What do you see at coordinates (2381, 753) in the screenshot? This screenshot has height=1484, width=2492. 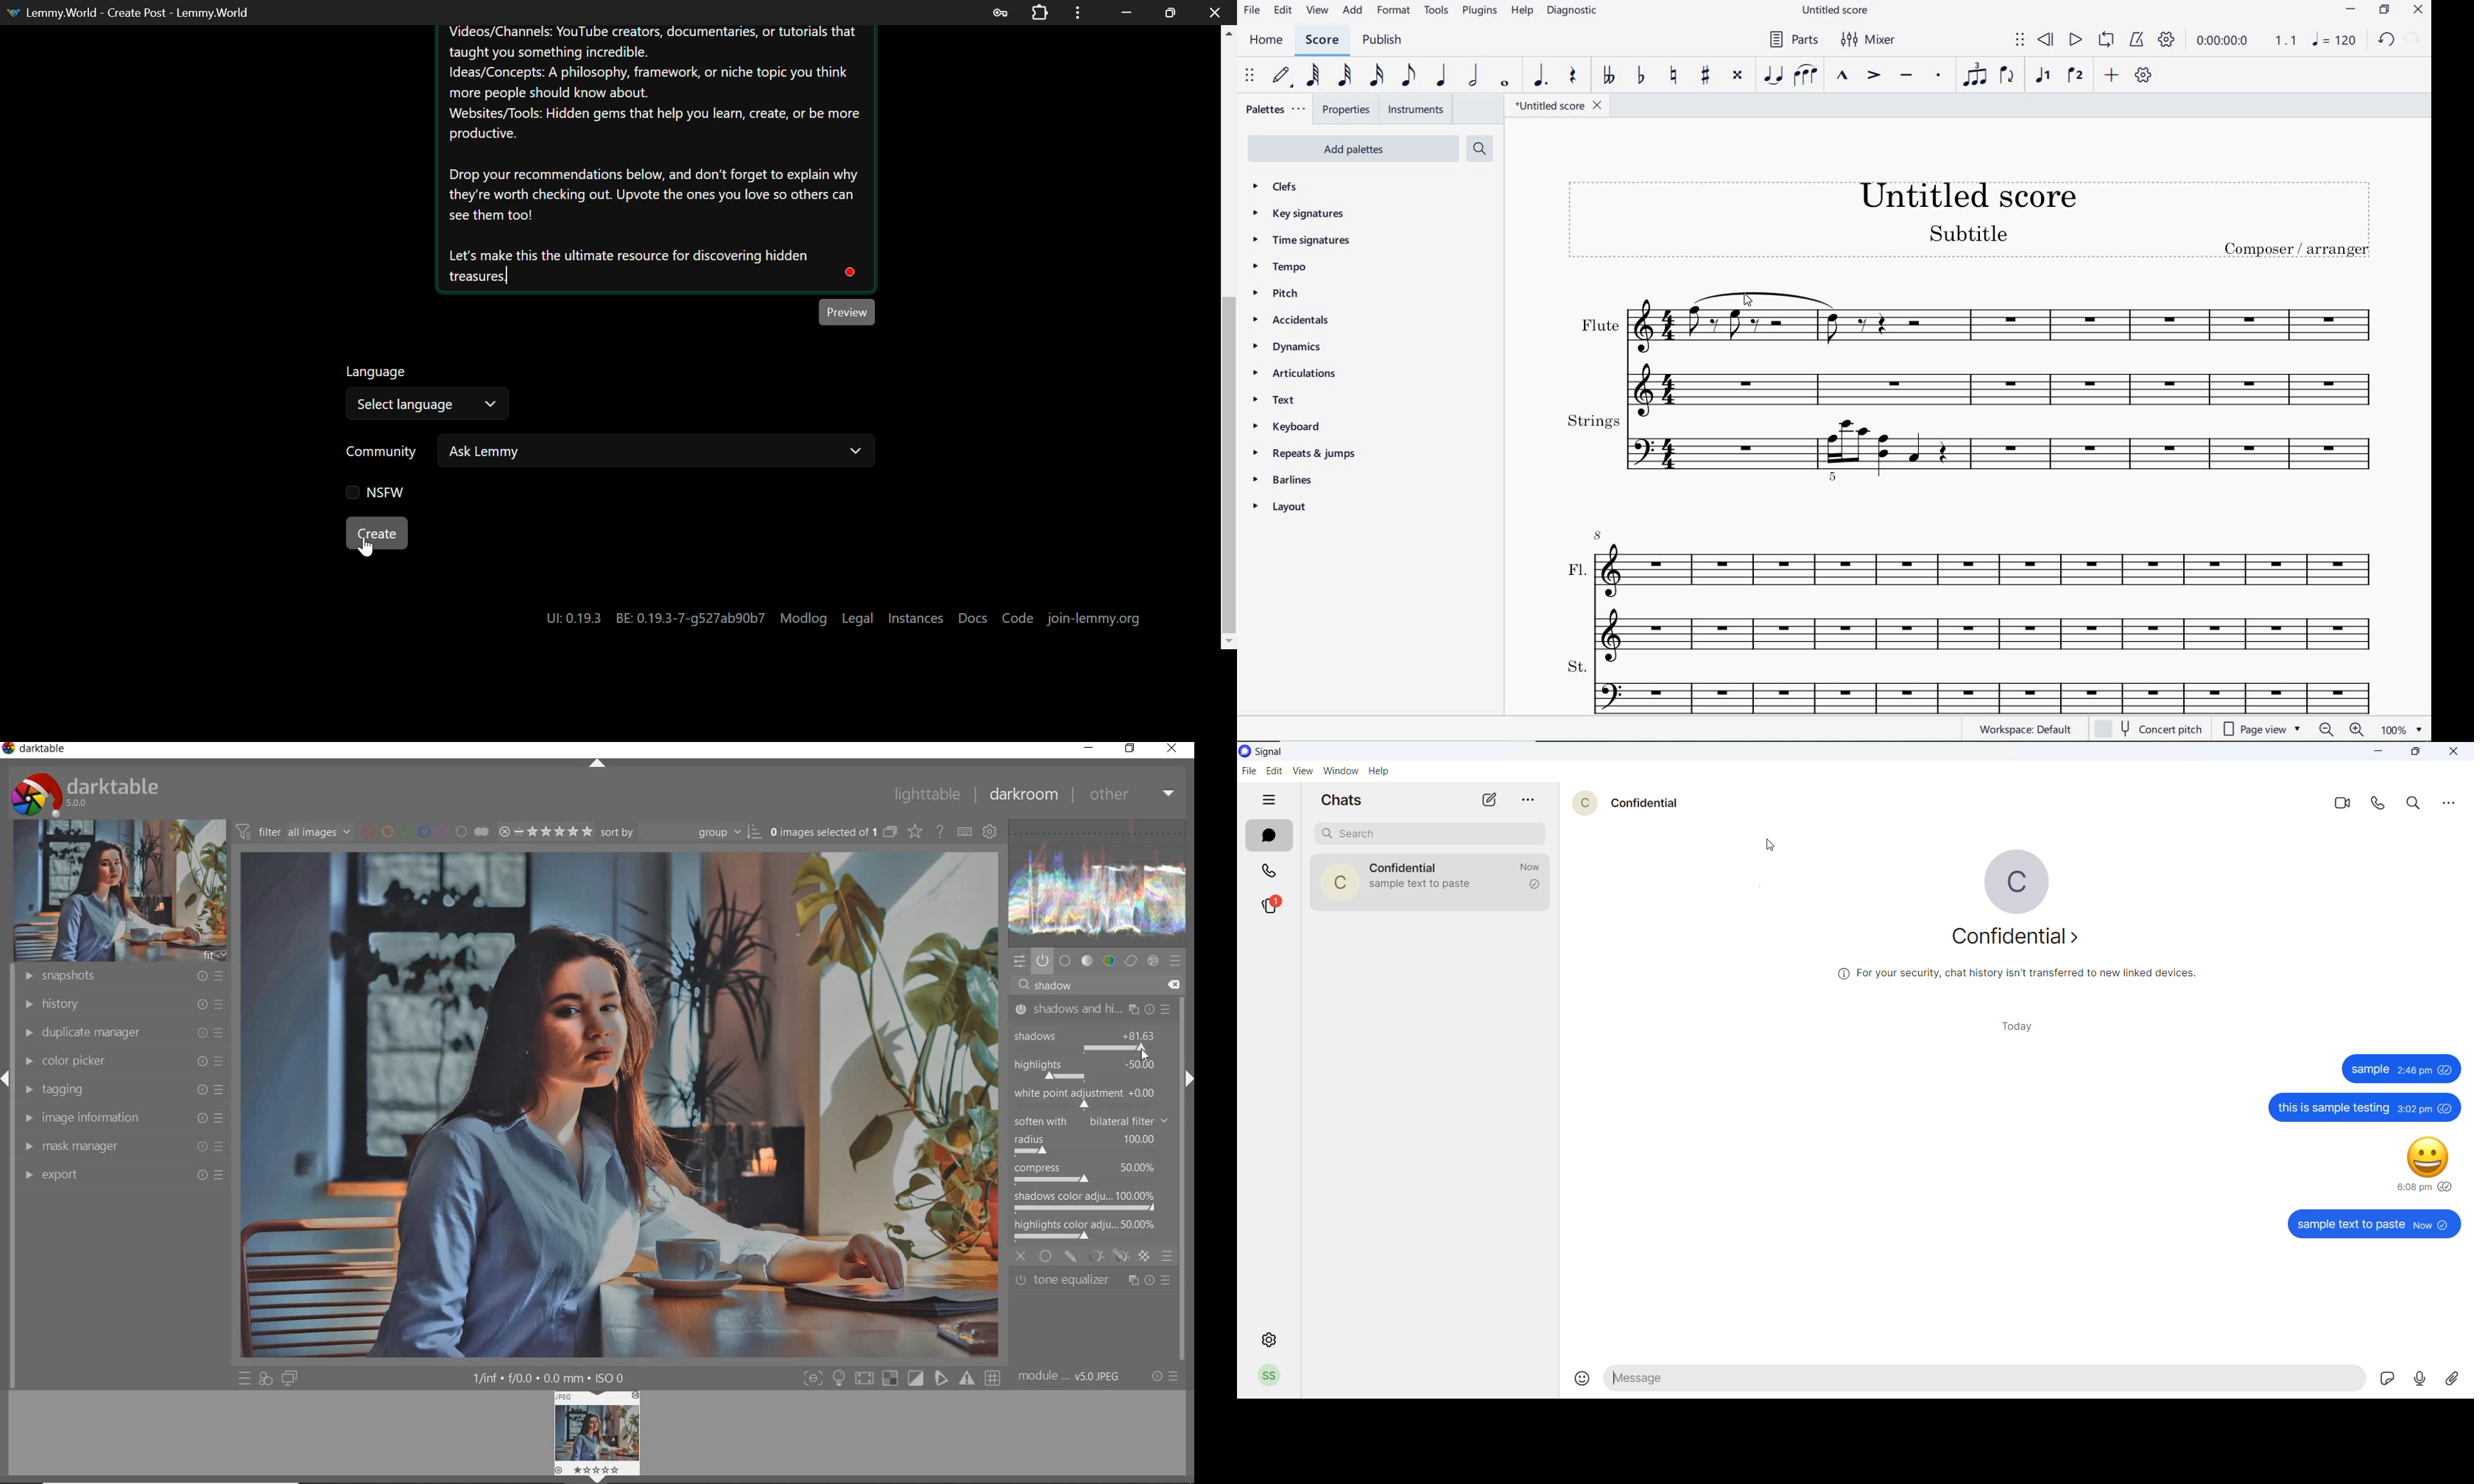 I see `minimize` at bounding box center [2381, 753].